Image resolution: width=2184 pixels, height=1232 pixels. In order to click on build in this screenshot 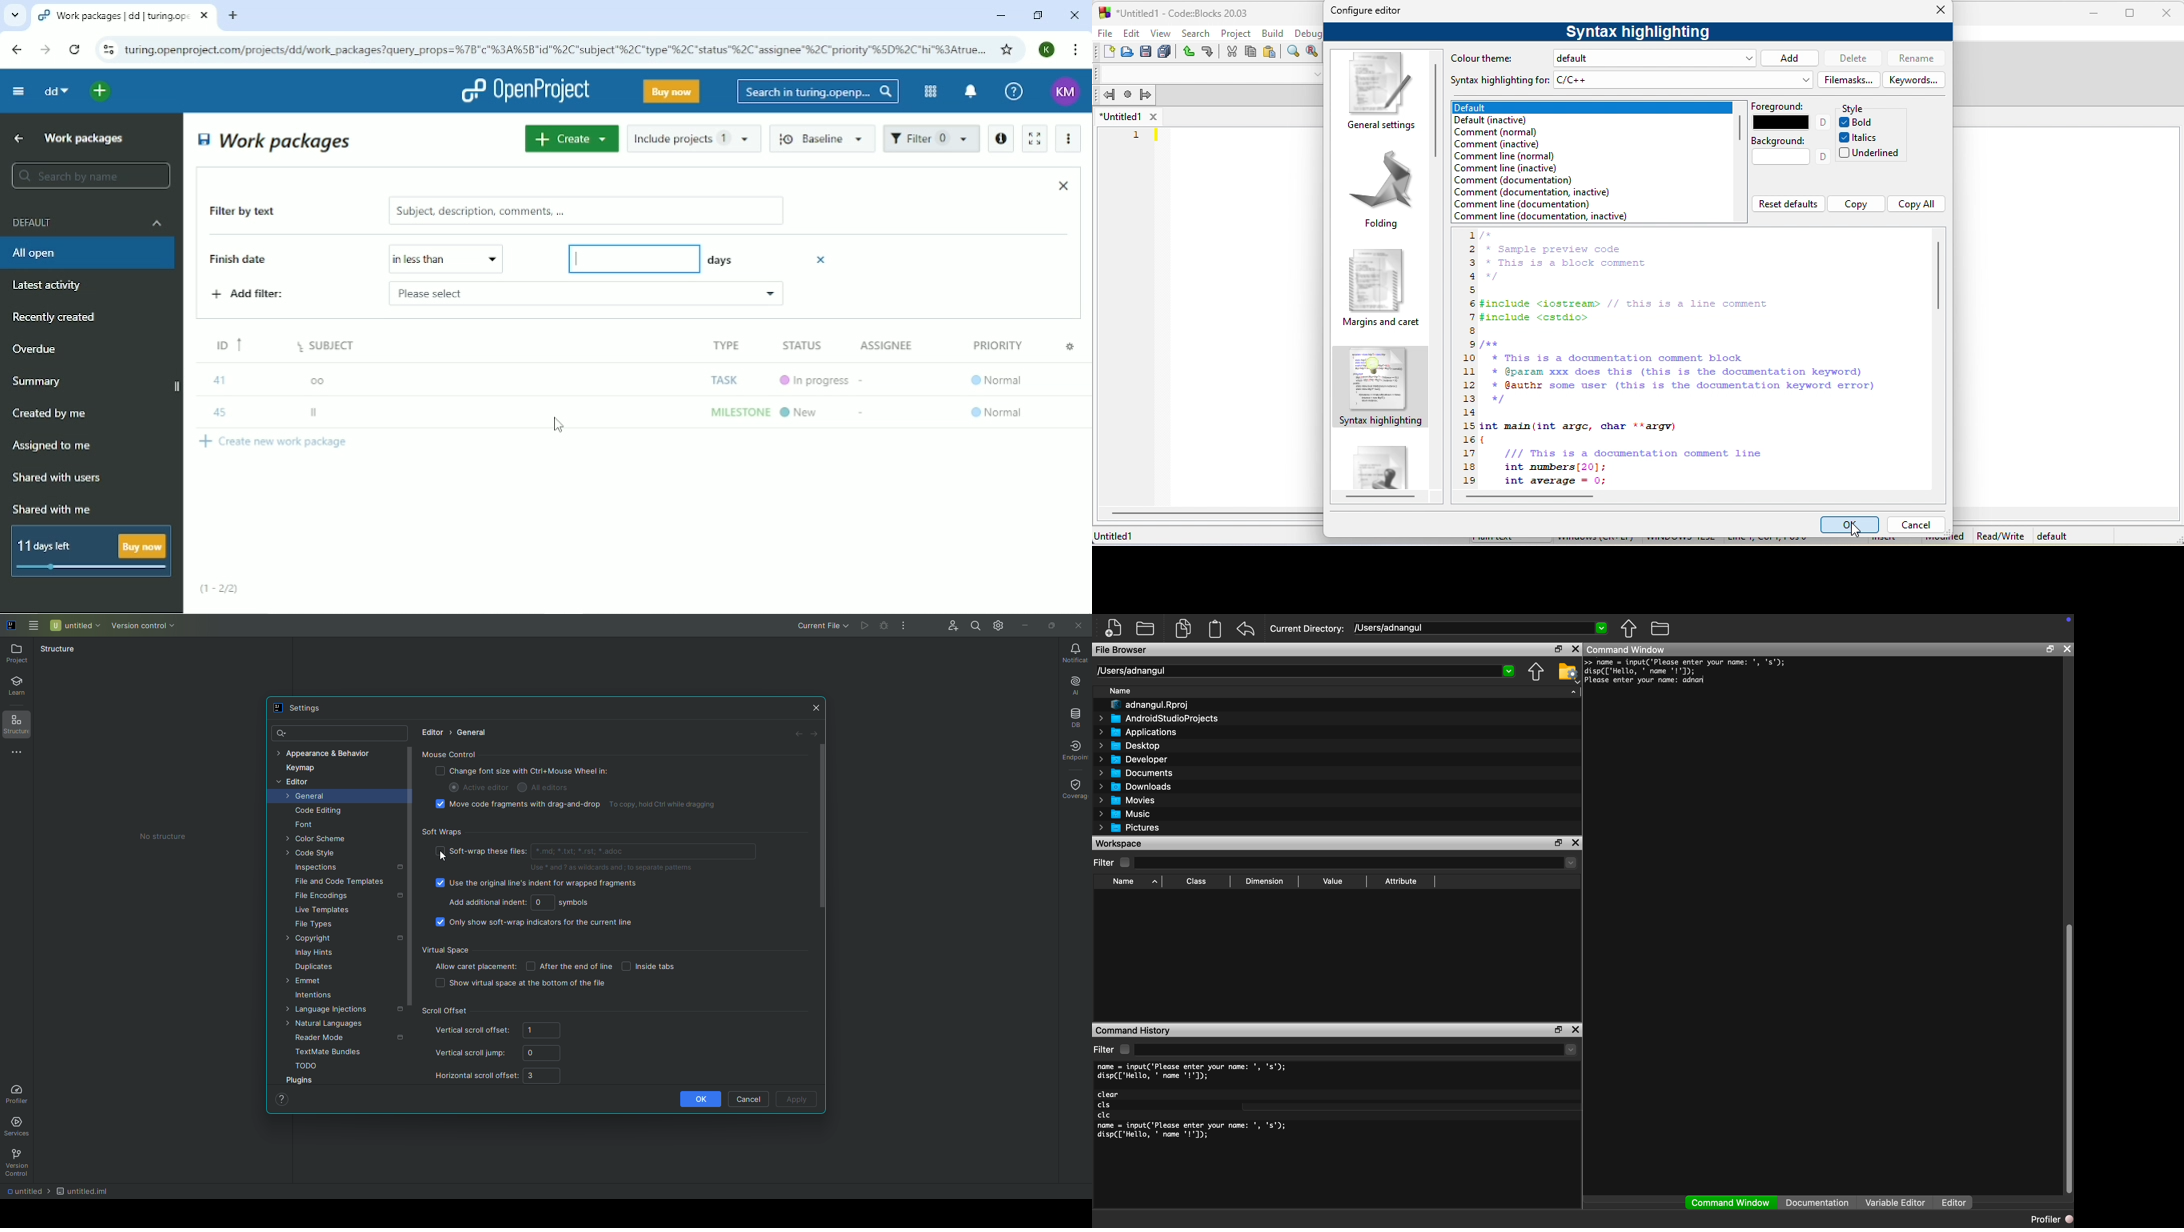, I will do `click(1273, 34)`.